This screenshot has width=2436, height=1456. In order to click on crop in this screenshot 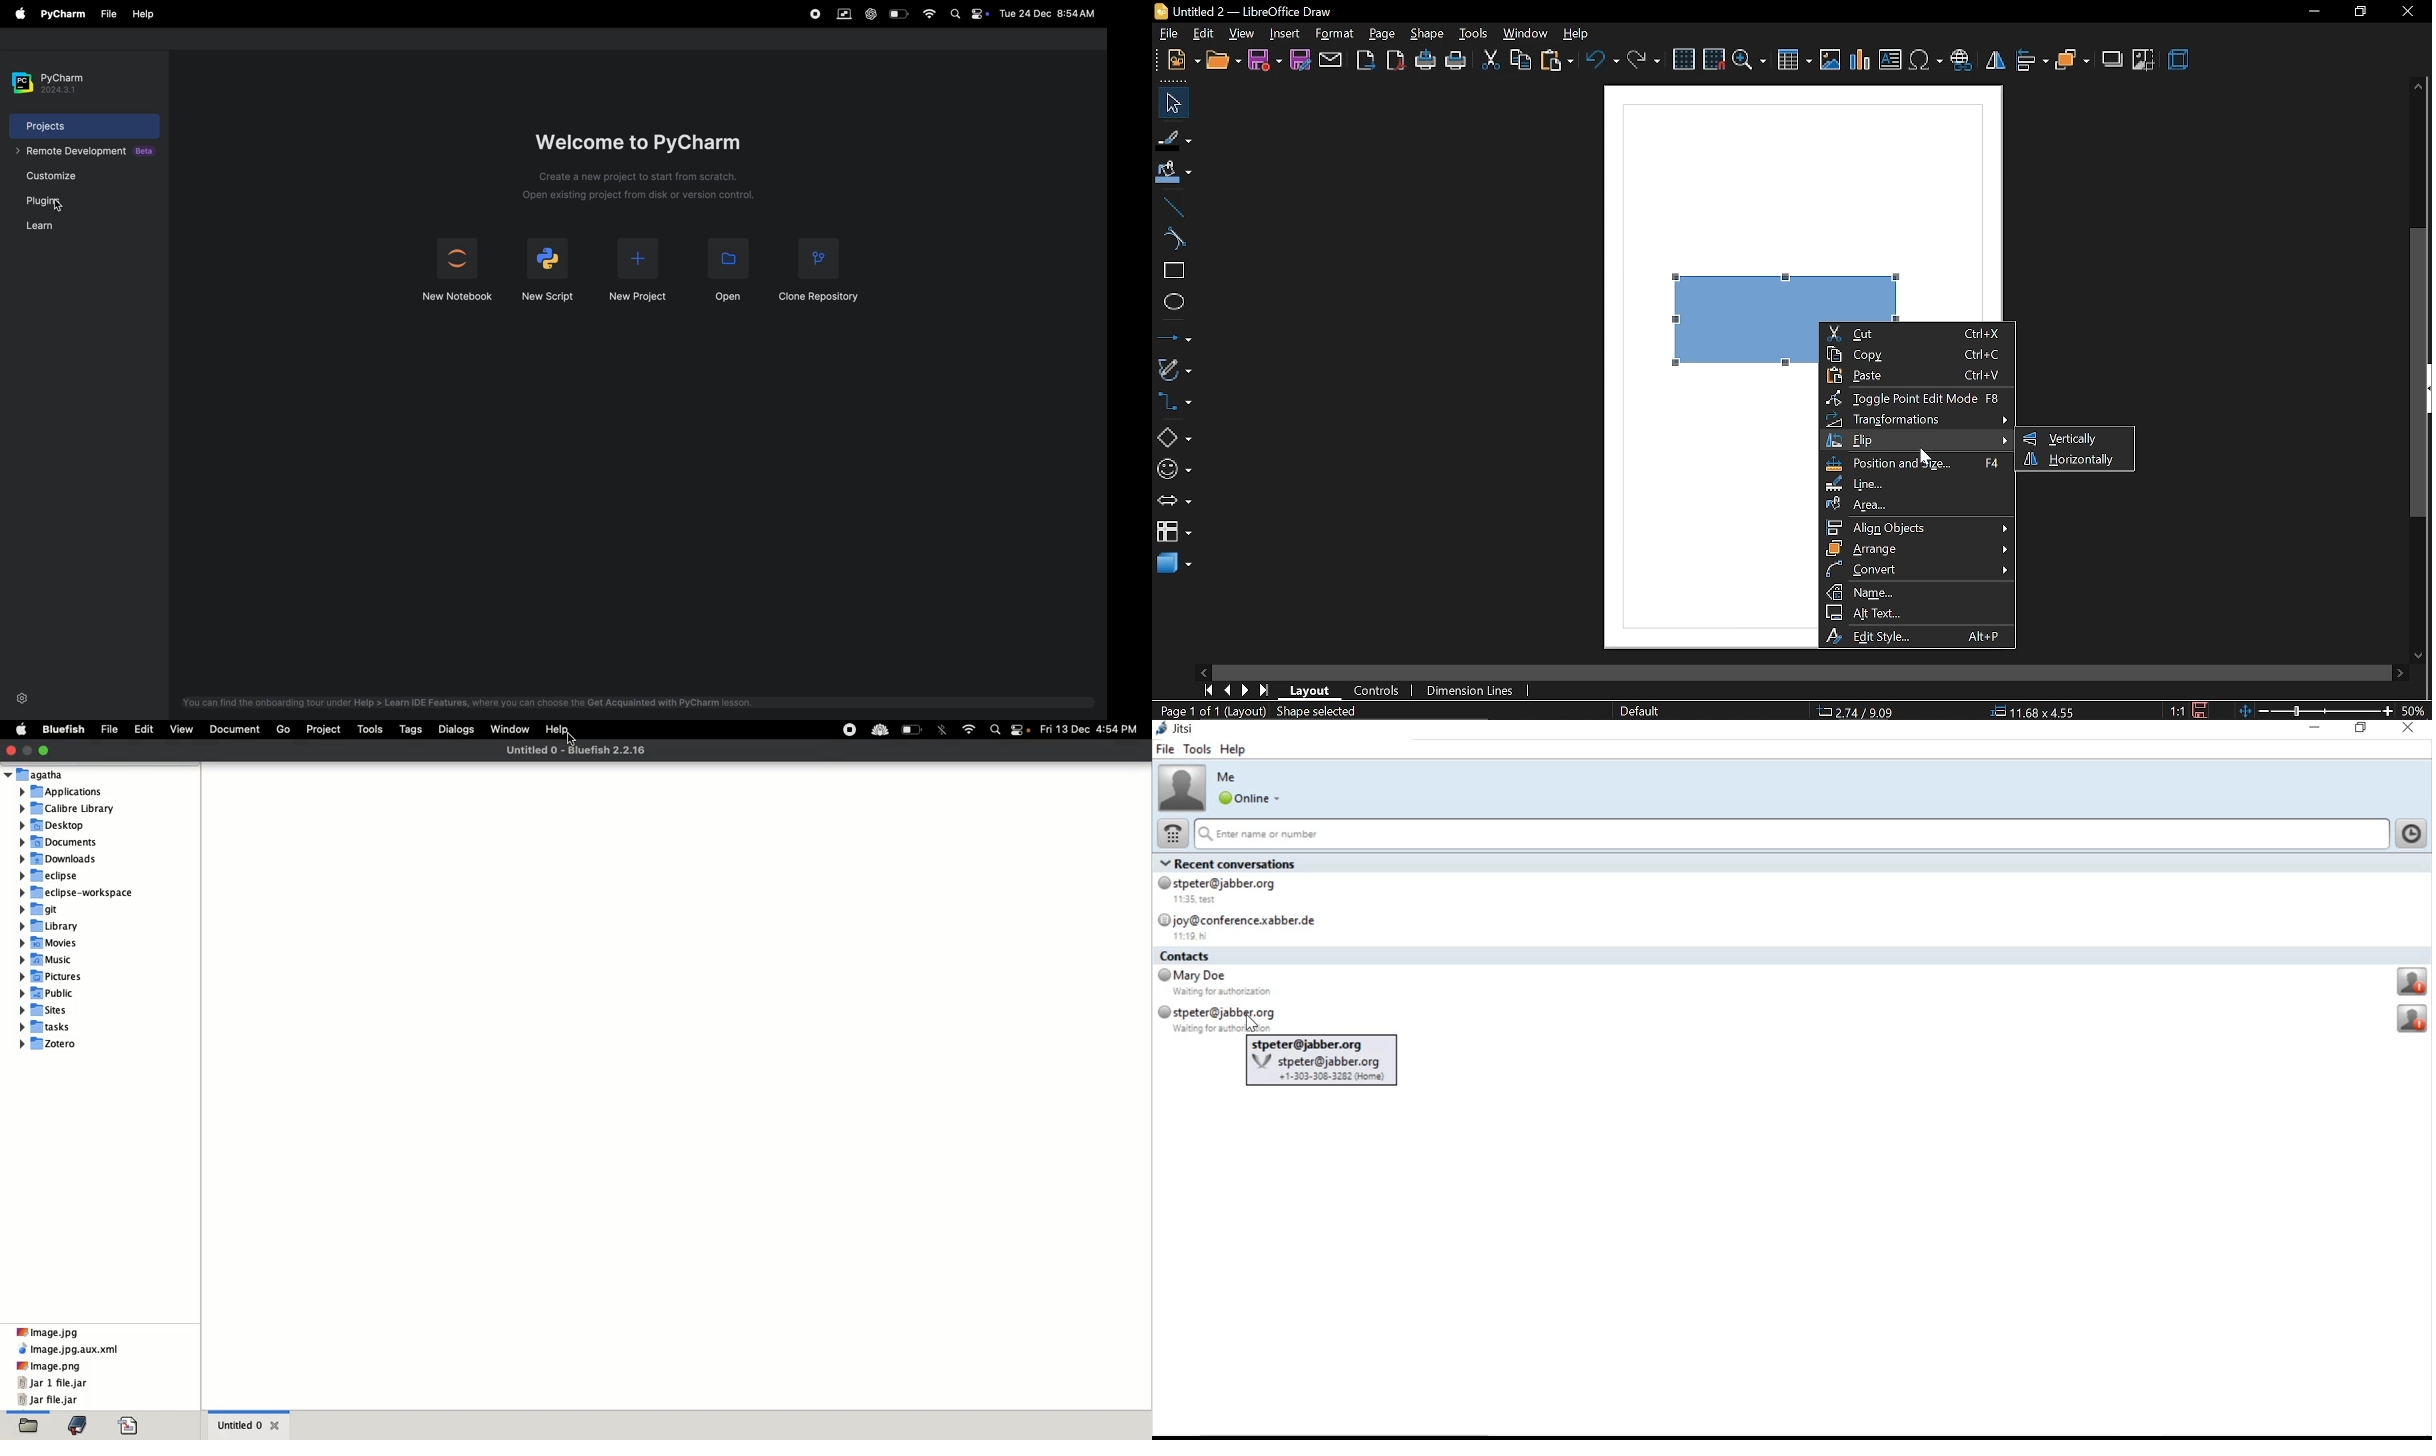, I will do `click(2141, 61)`.